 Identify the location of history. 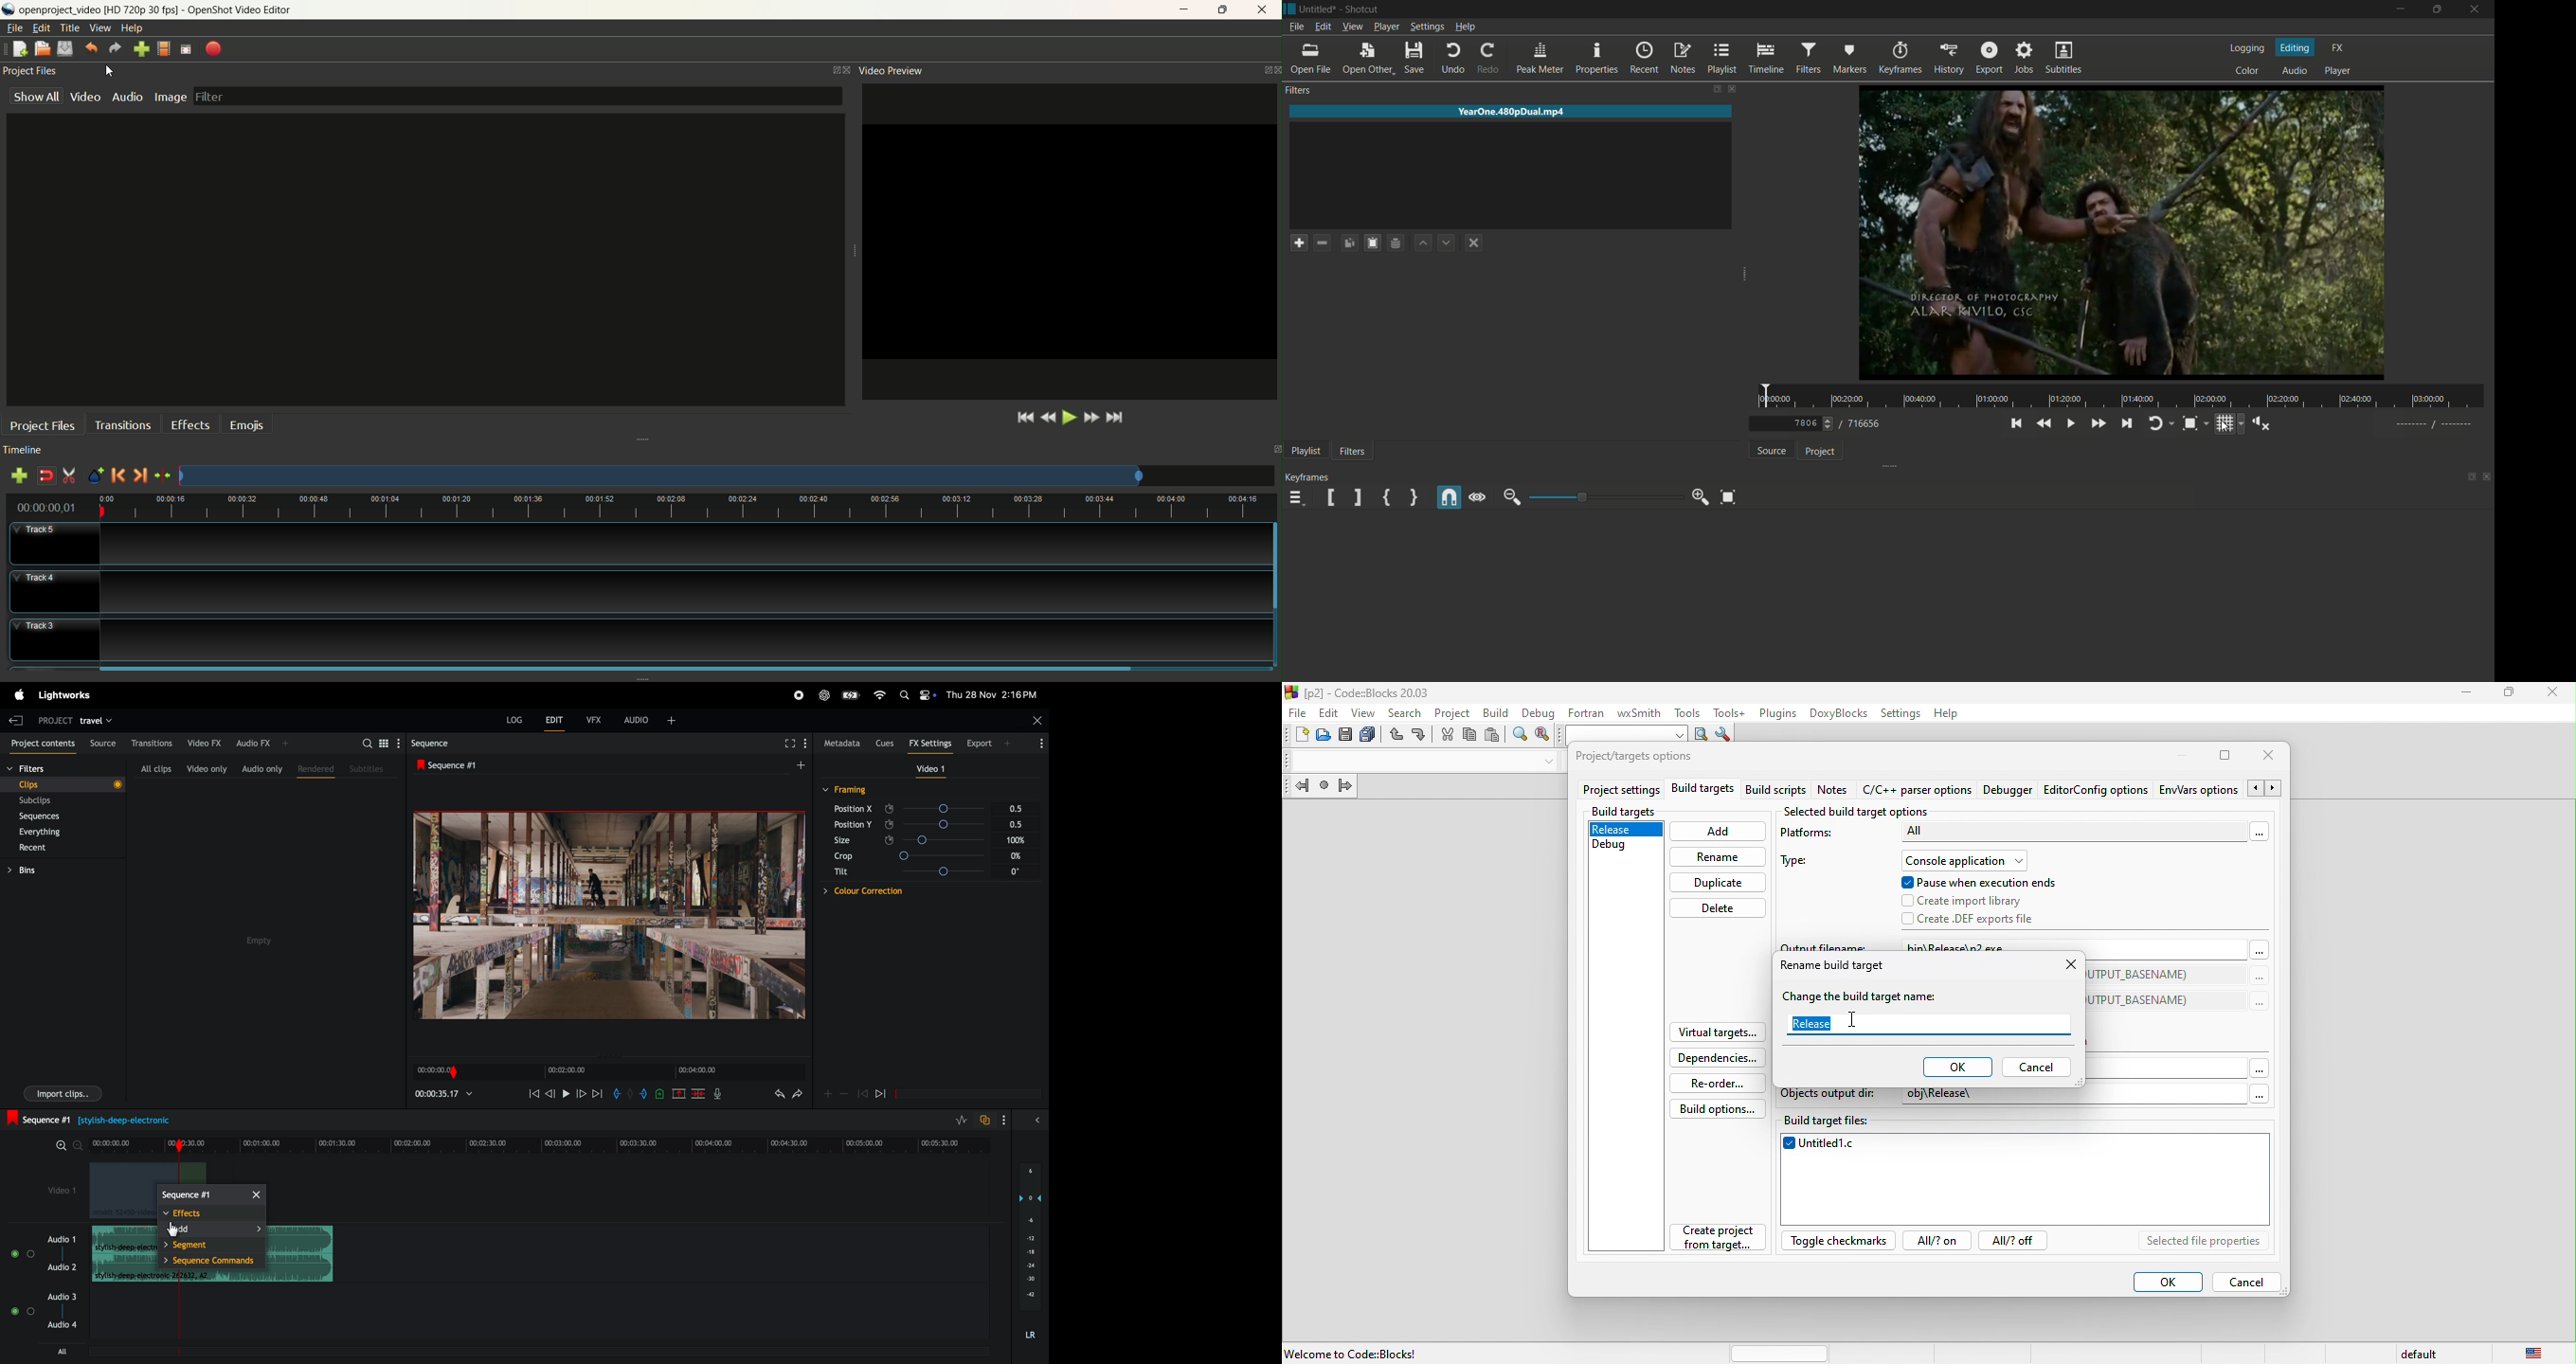
(1950, 59).